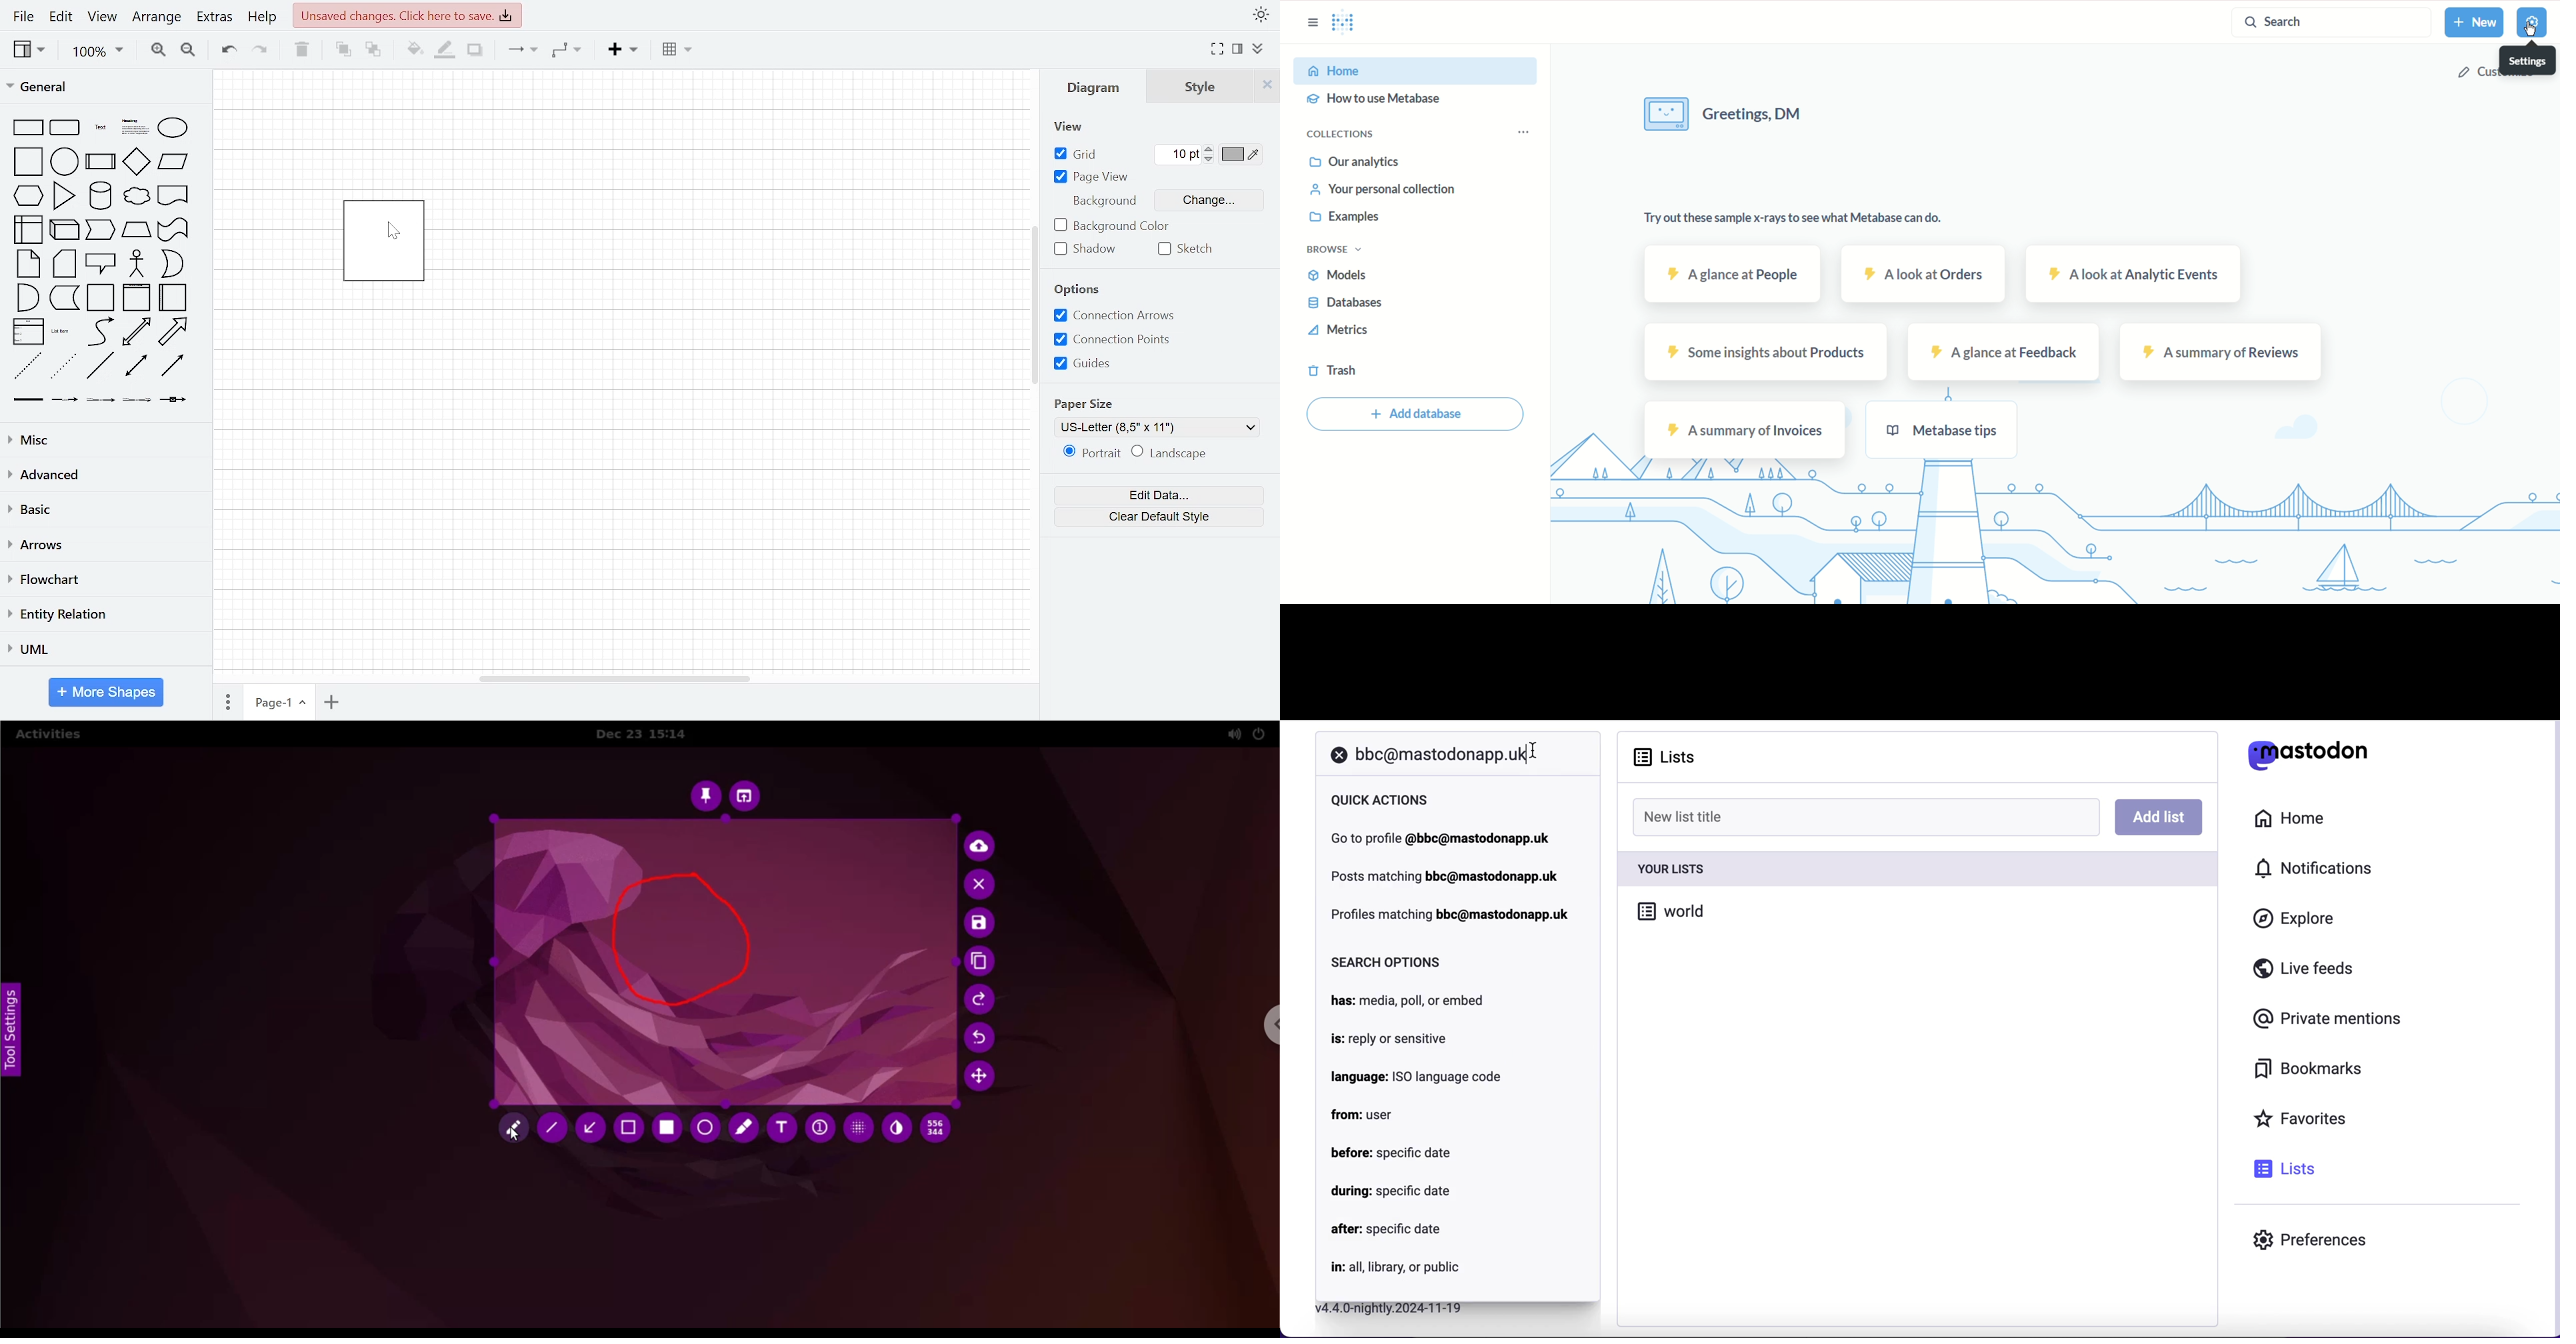 The width and height of the screenshot is (2576, 1344). What do you see at coordinates (102, 401) in the screenshot?
I see `connector with 2 label` at bounding box center [102, 401].